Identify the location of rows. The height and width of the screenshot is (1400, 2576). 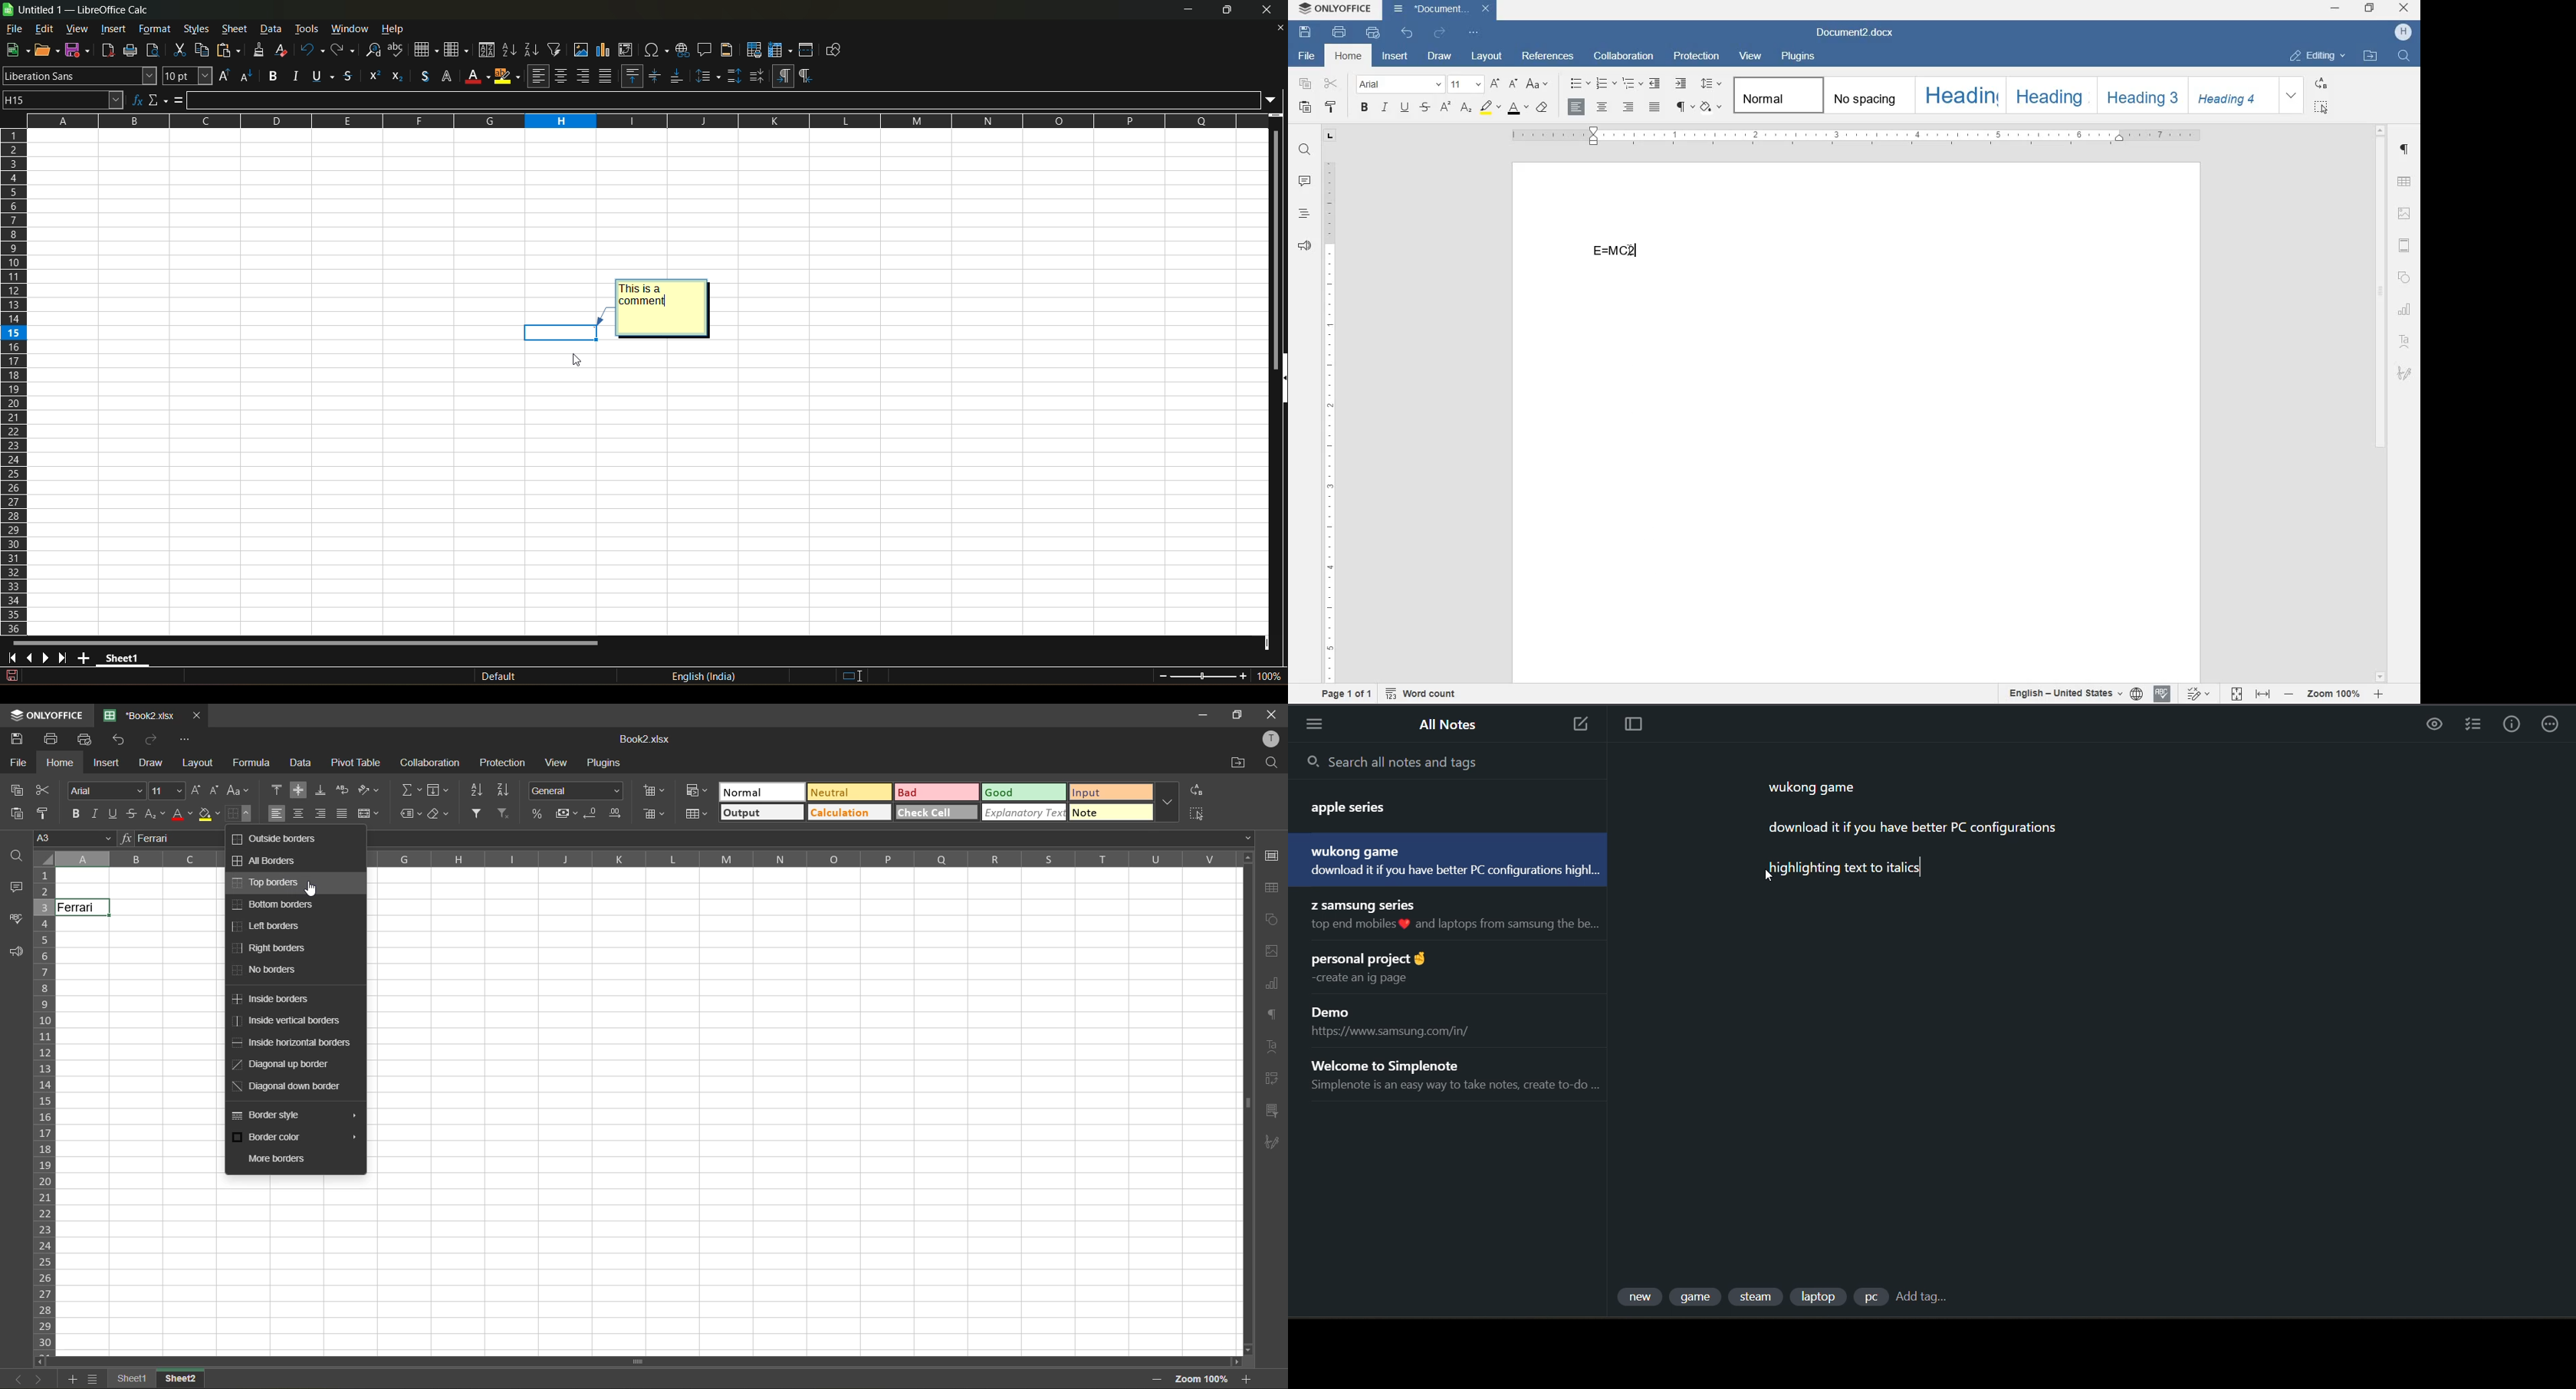
(637, 127).